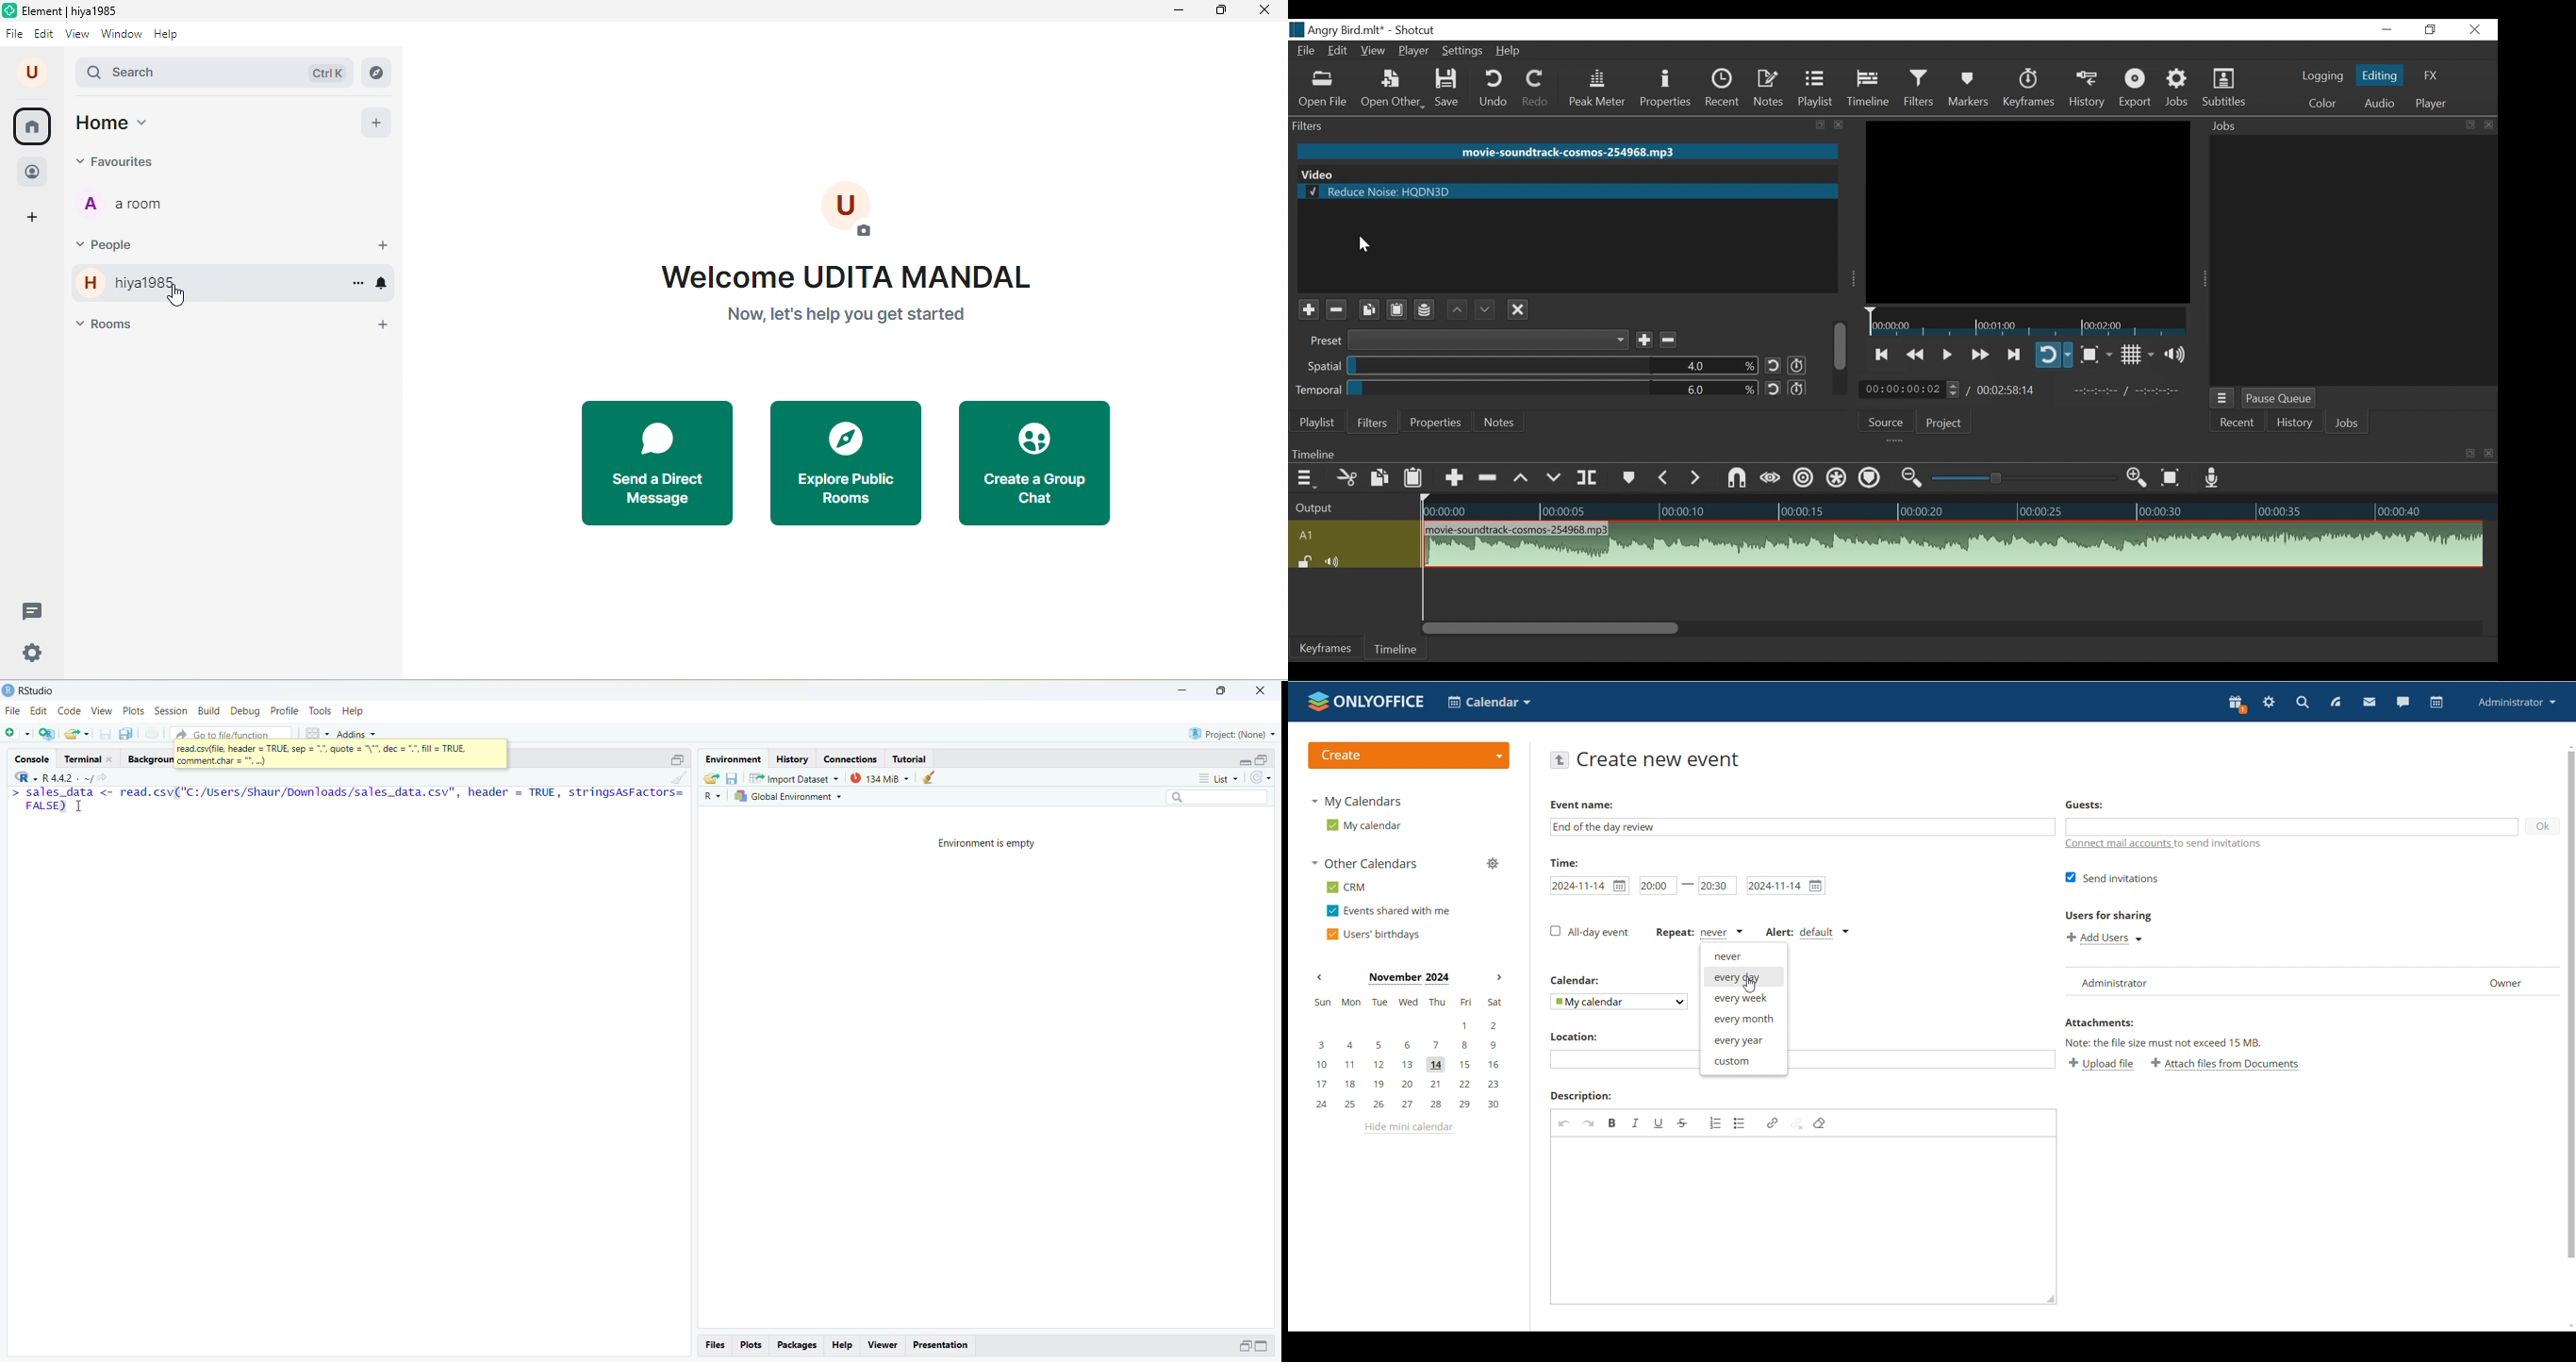 The height and width of the screenshot is (1372, 2576). What do you see at coordinates (1175, 12) in the screenshot?
I see `minimize` at bounding box center [1175, 12].